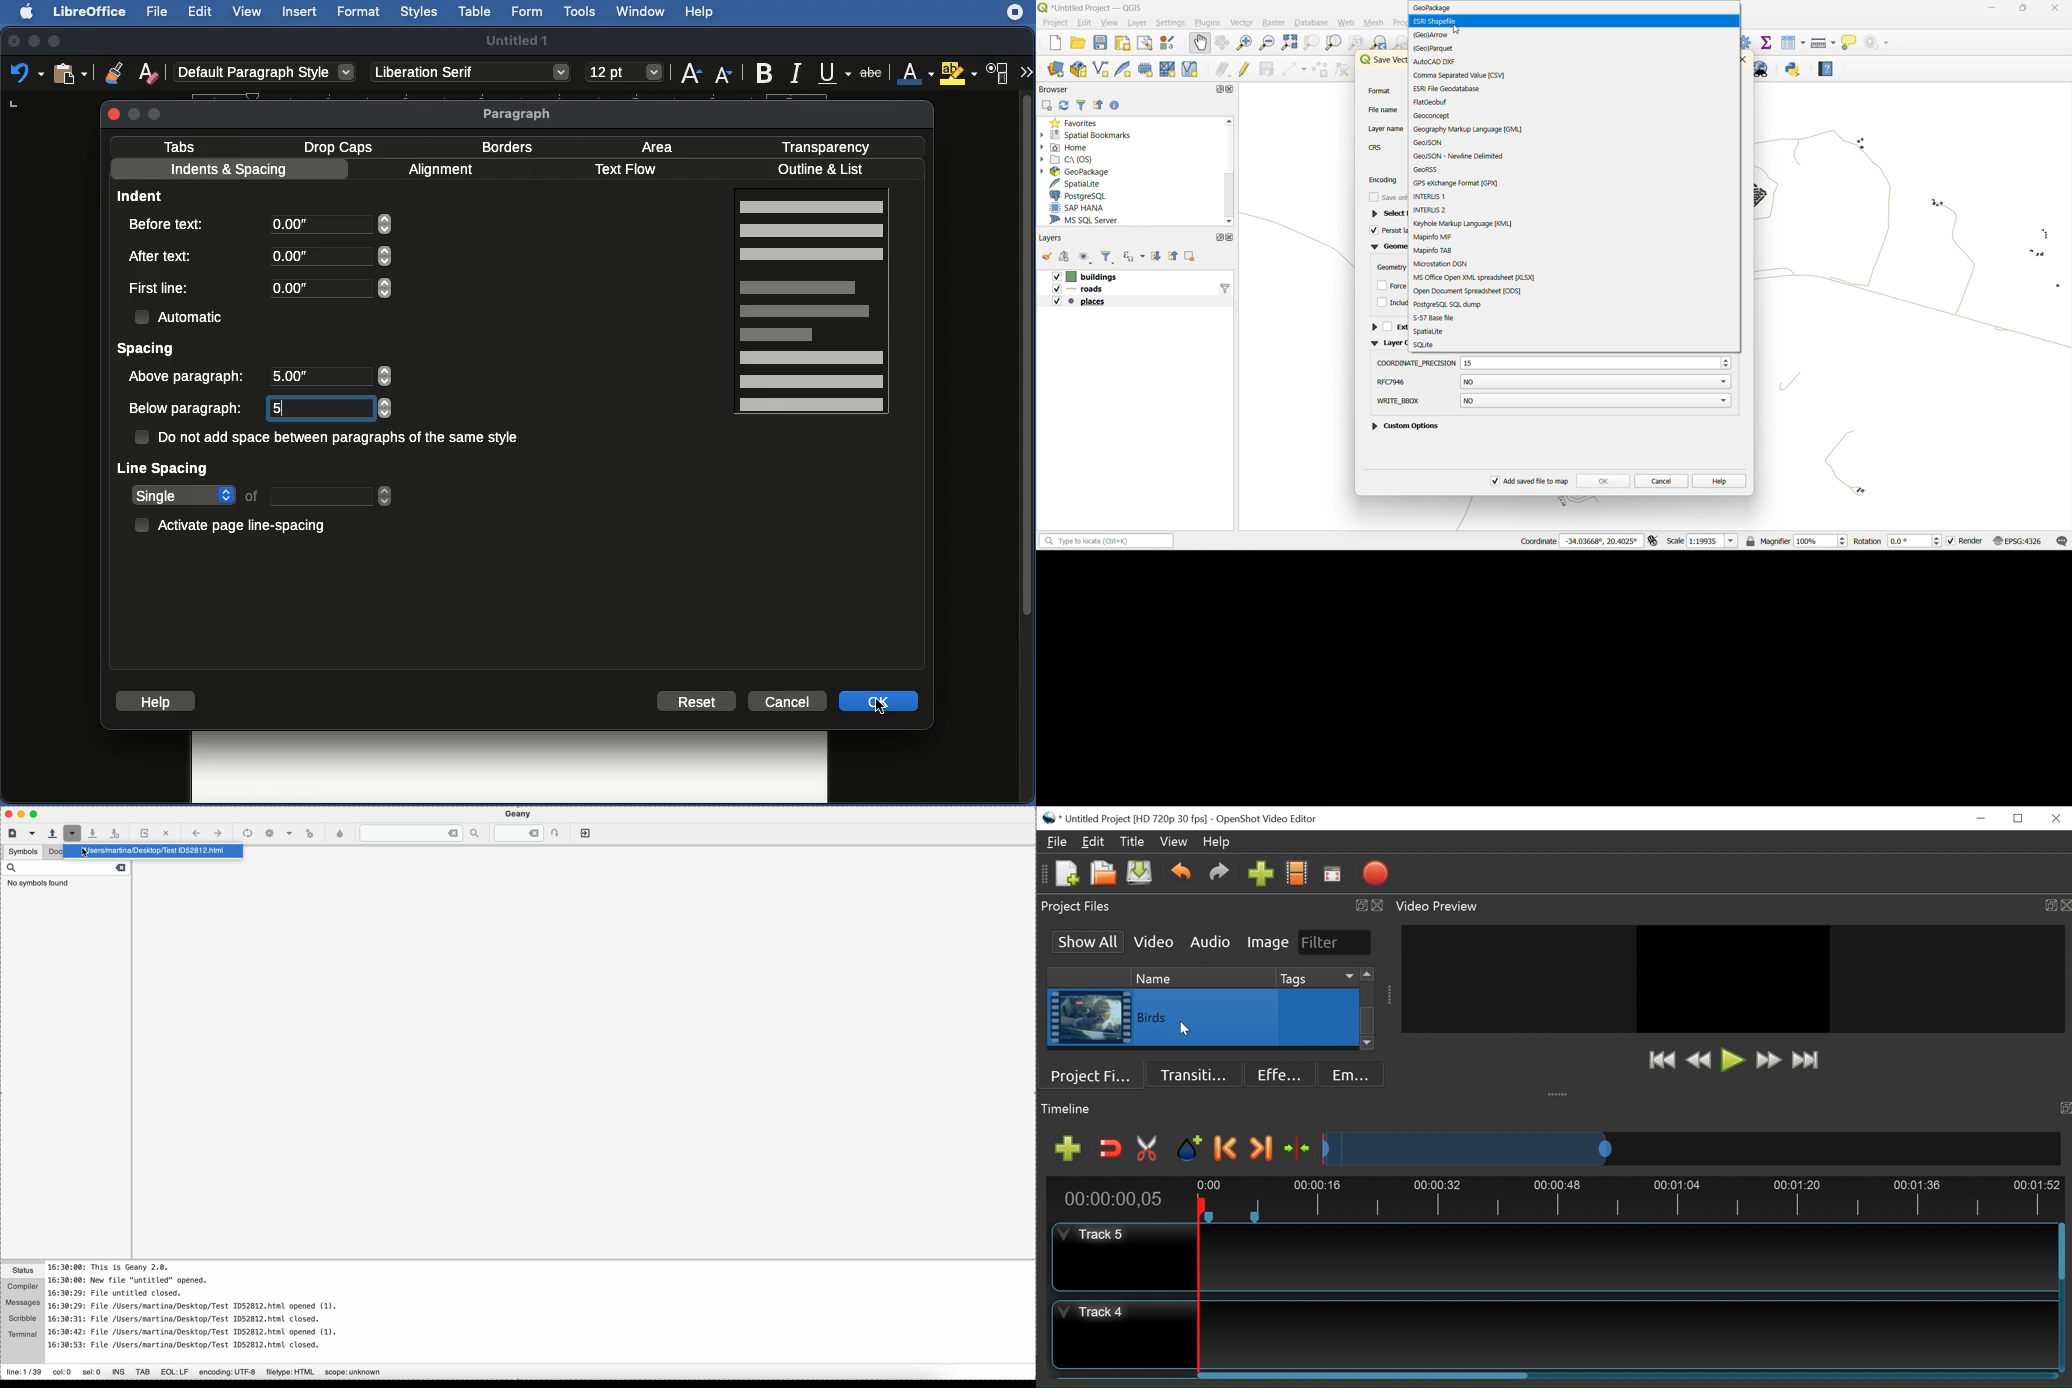 The height and width of the screenshot is (1400, 2072). What do you see at coordinates (1108, 1150) in the screenshot?
I see `Snap` at bounding box center [1108, 1150].